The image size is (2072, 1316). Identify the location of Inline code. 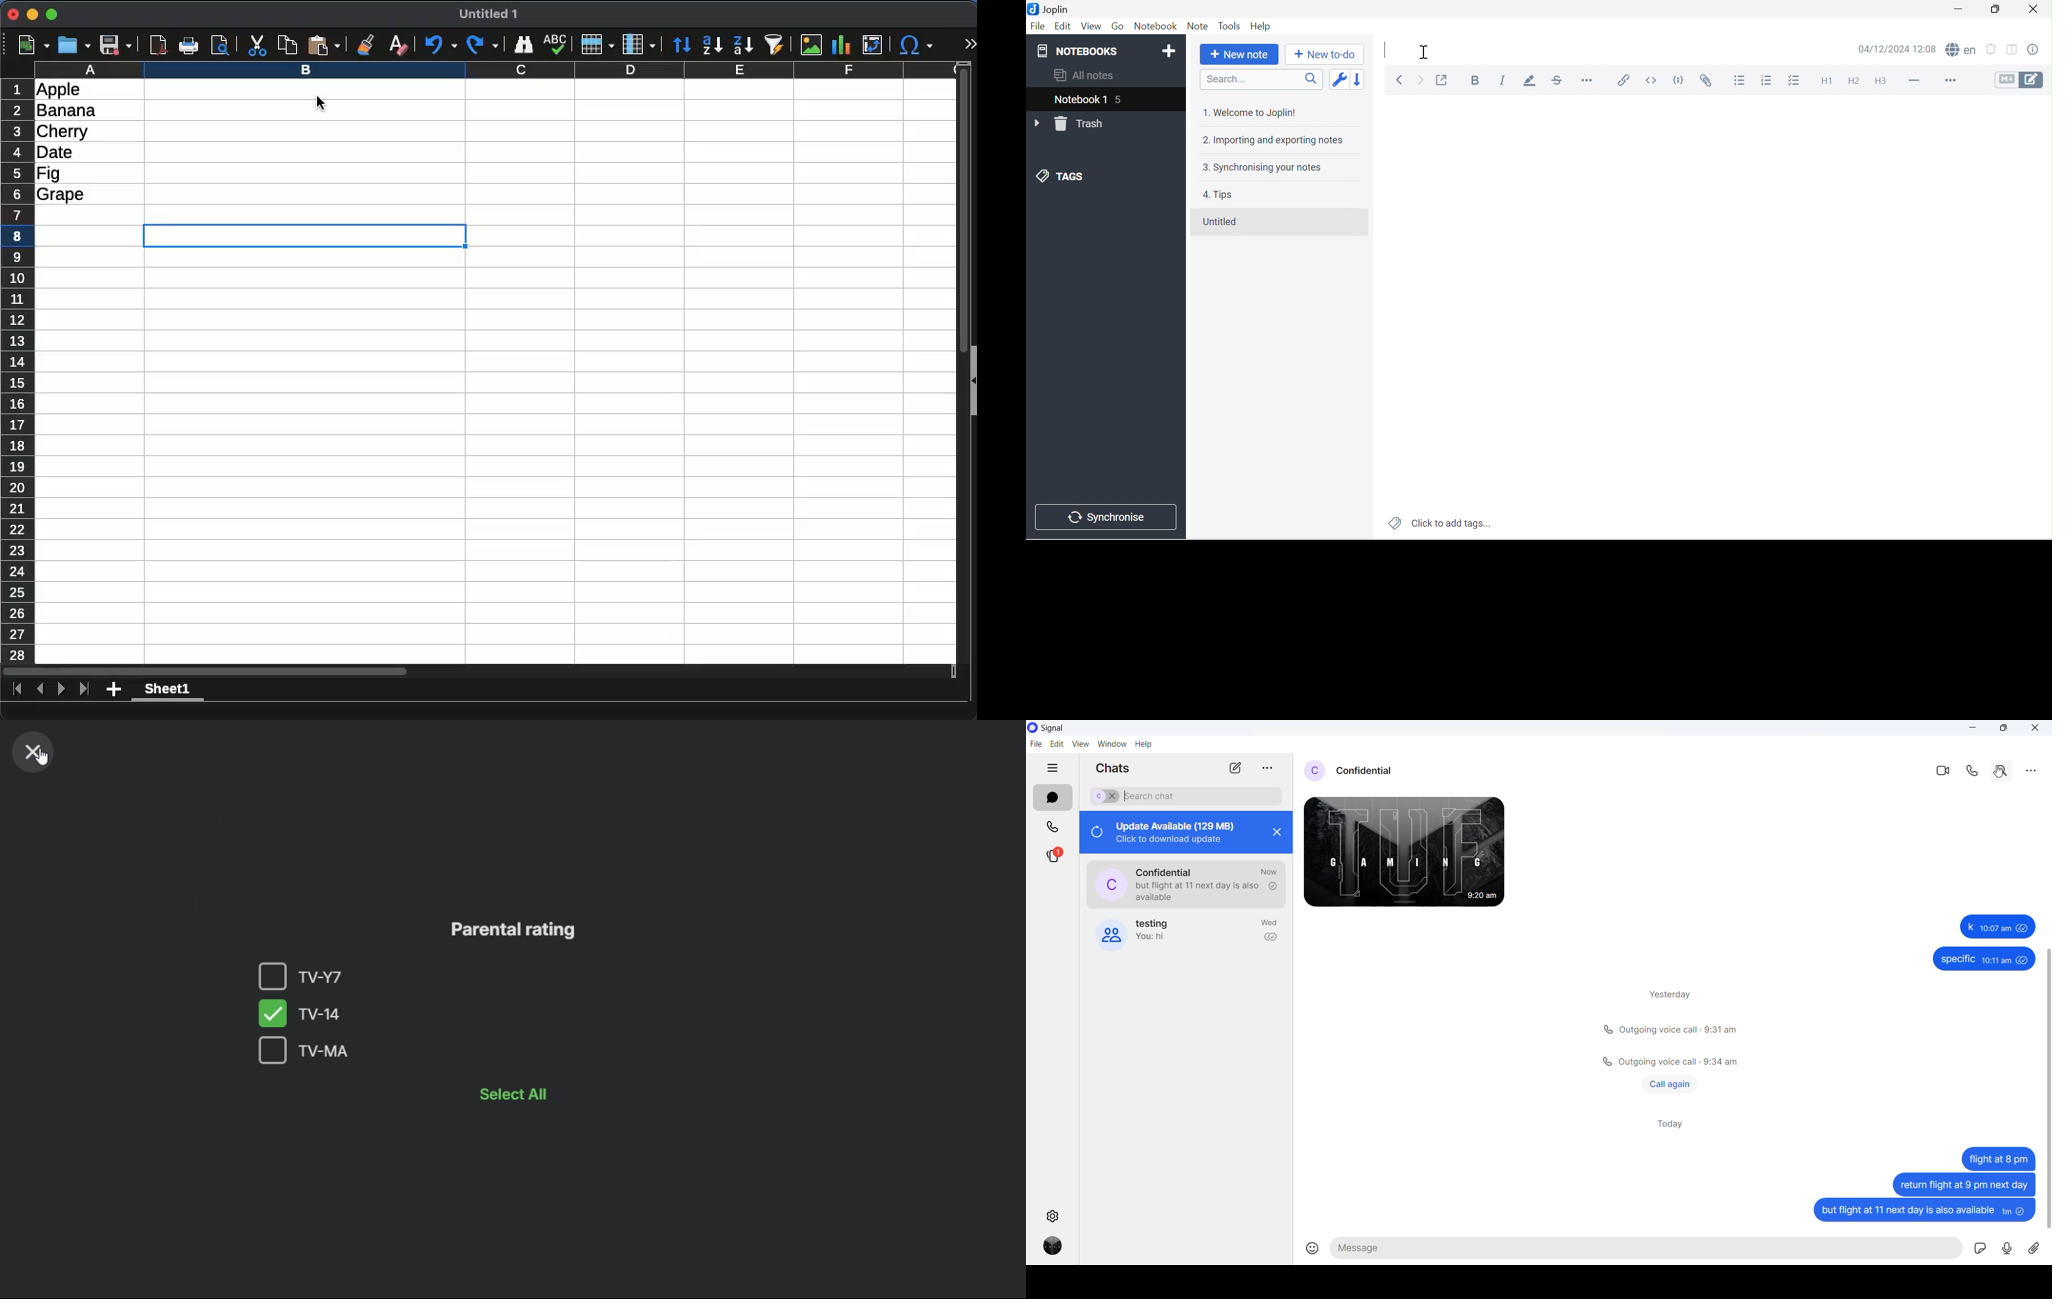
(1654, 80).